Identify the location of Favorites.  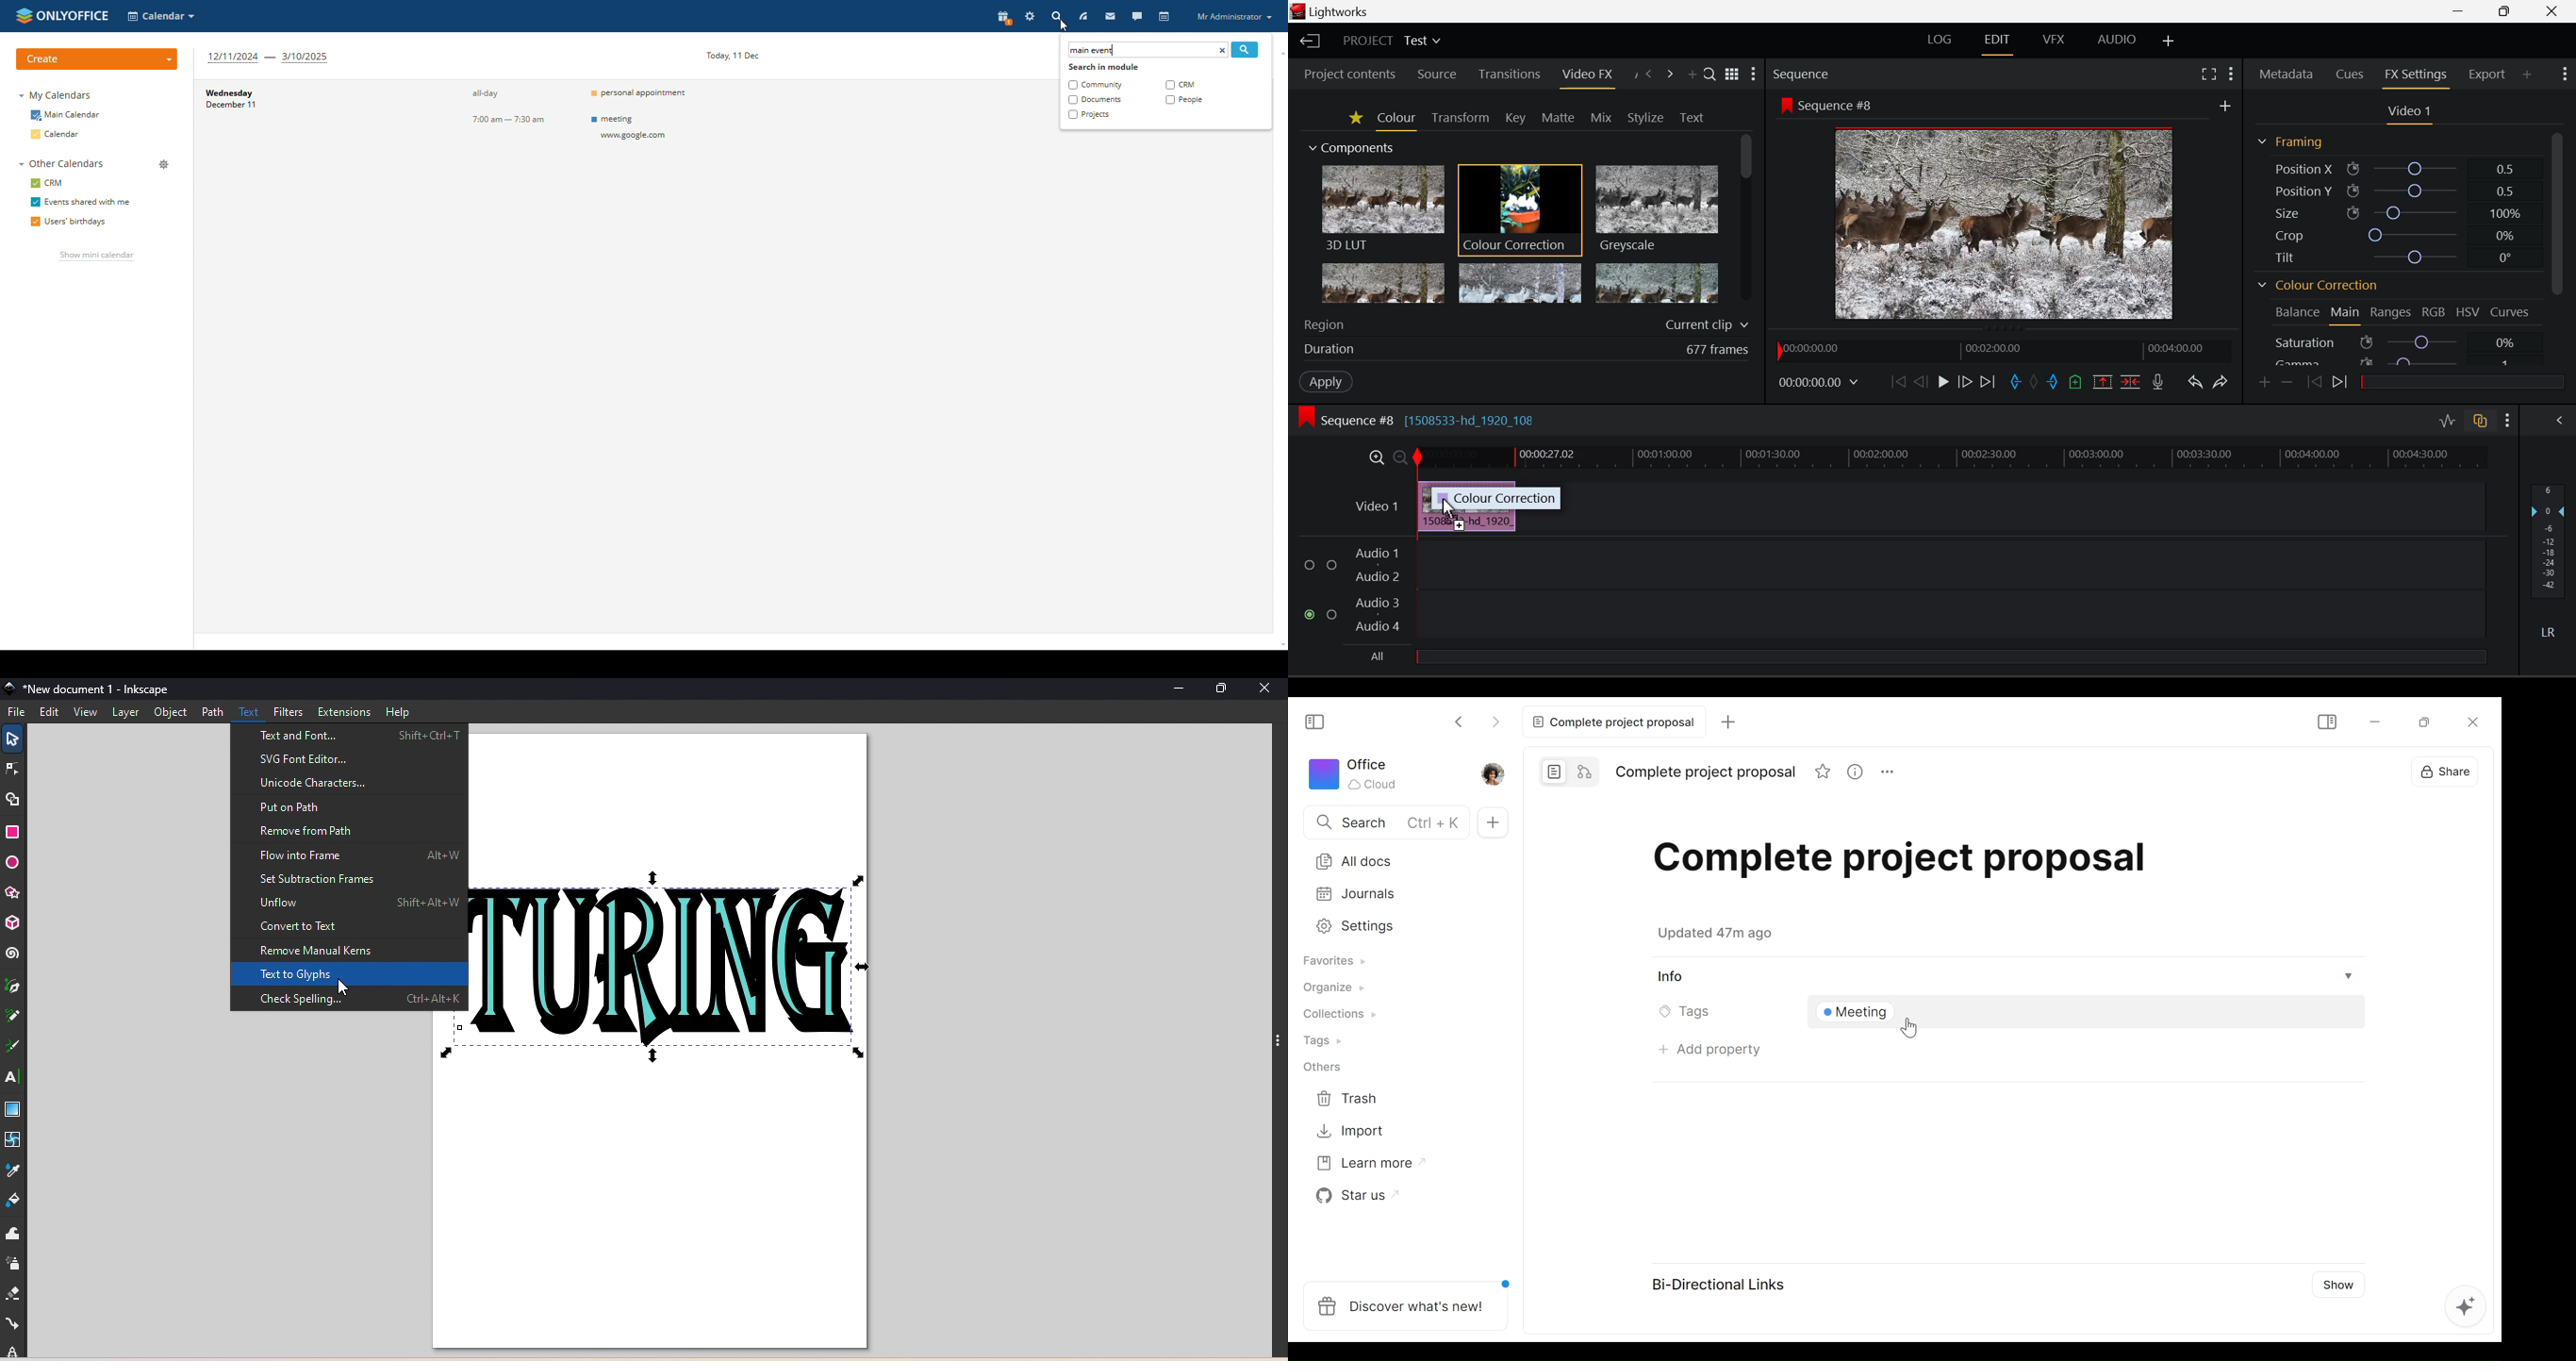
(1354, 118).